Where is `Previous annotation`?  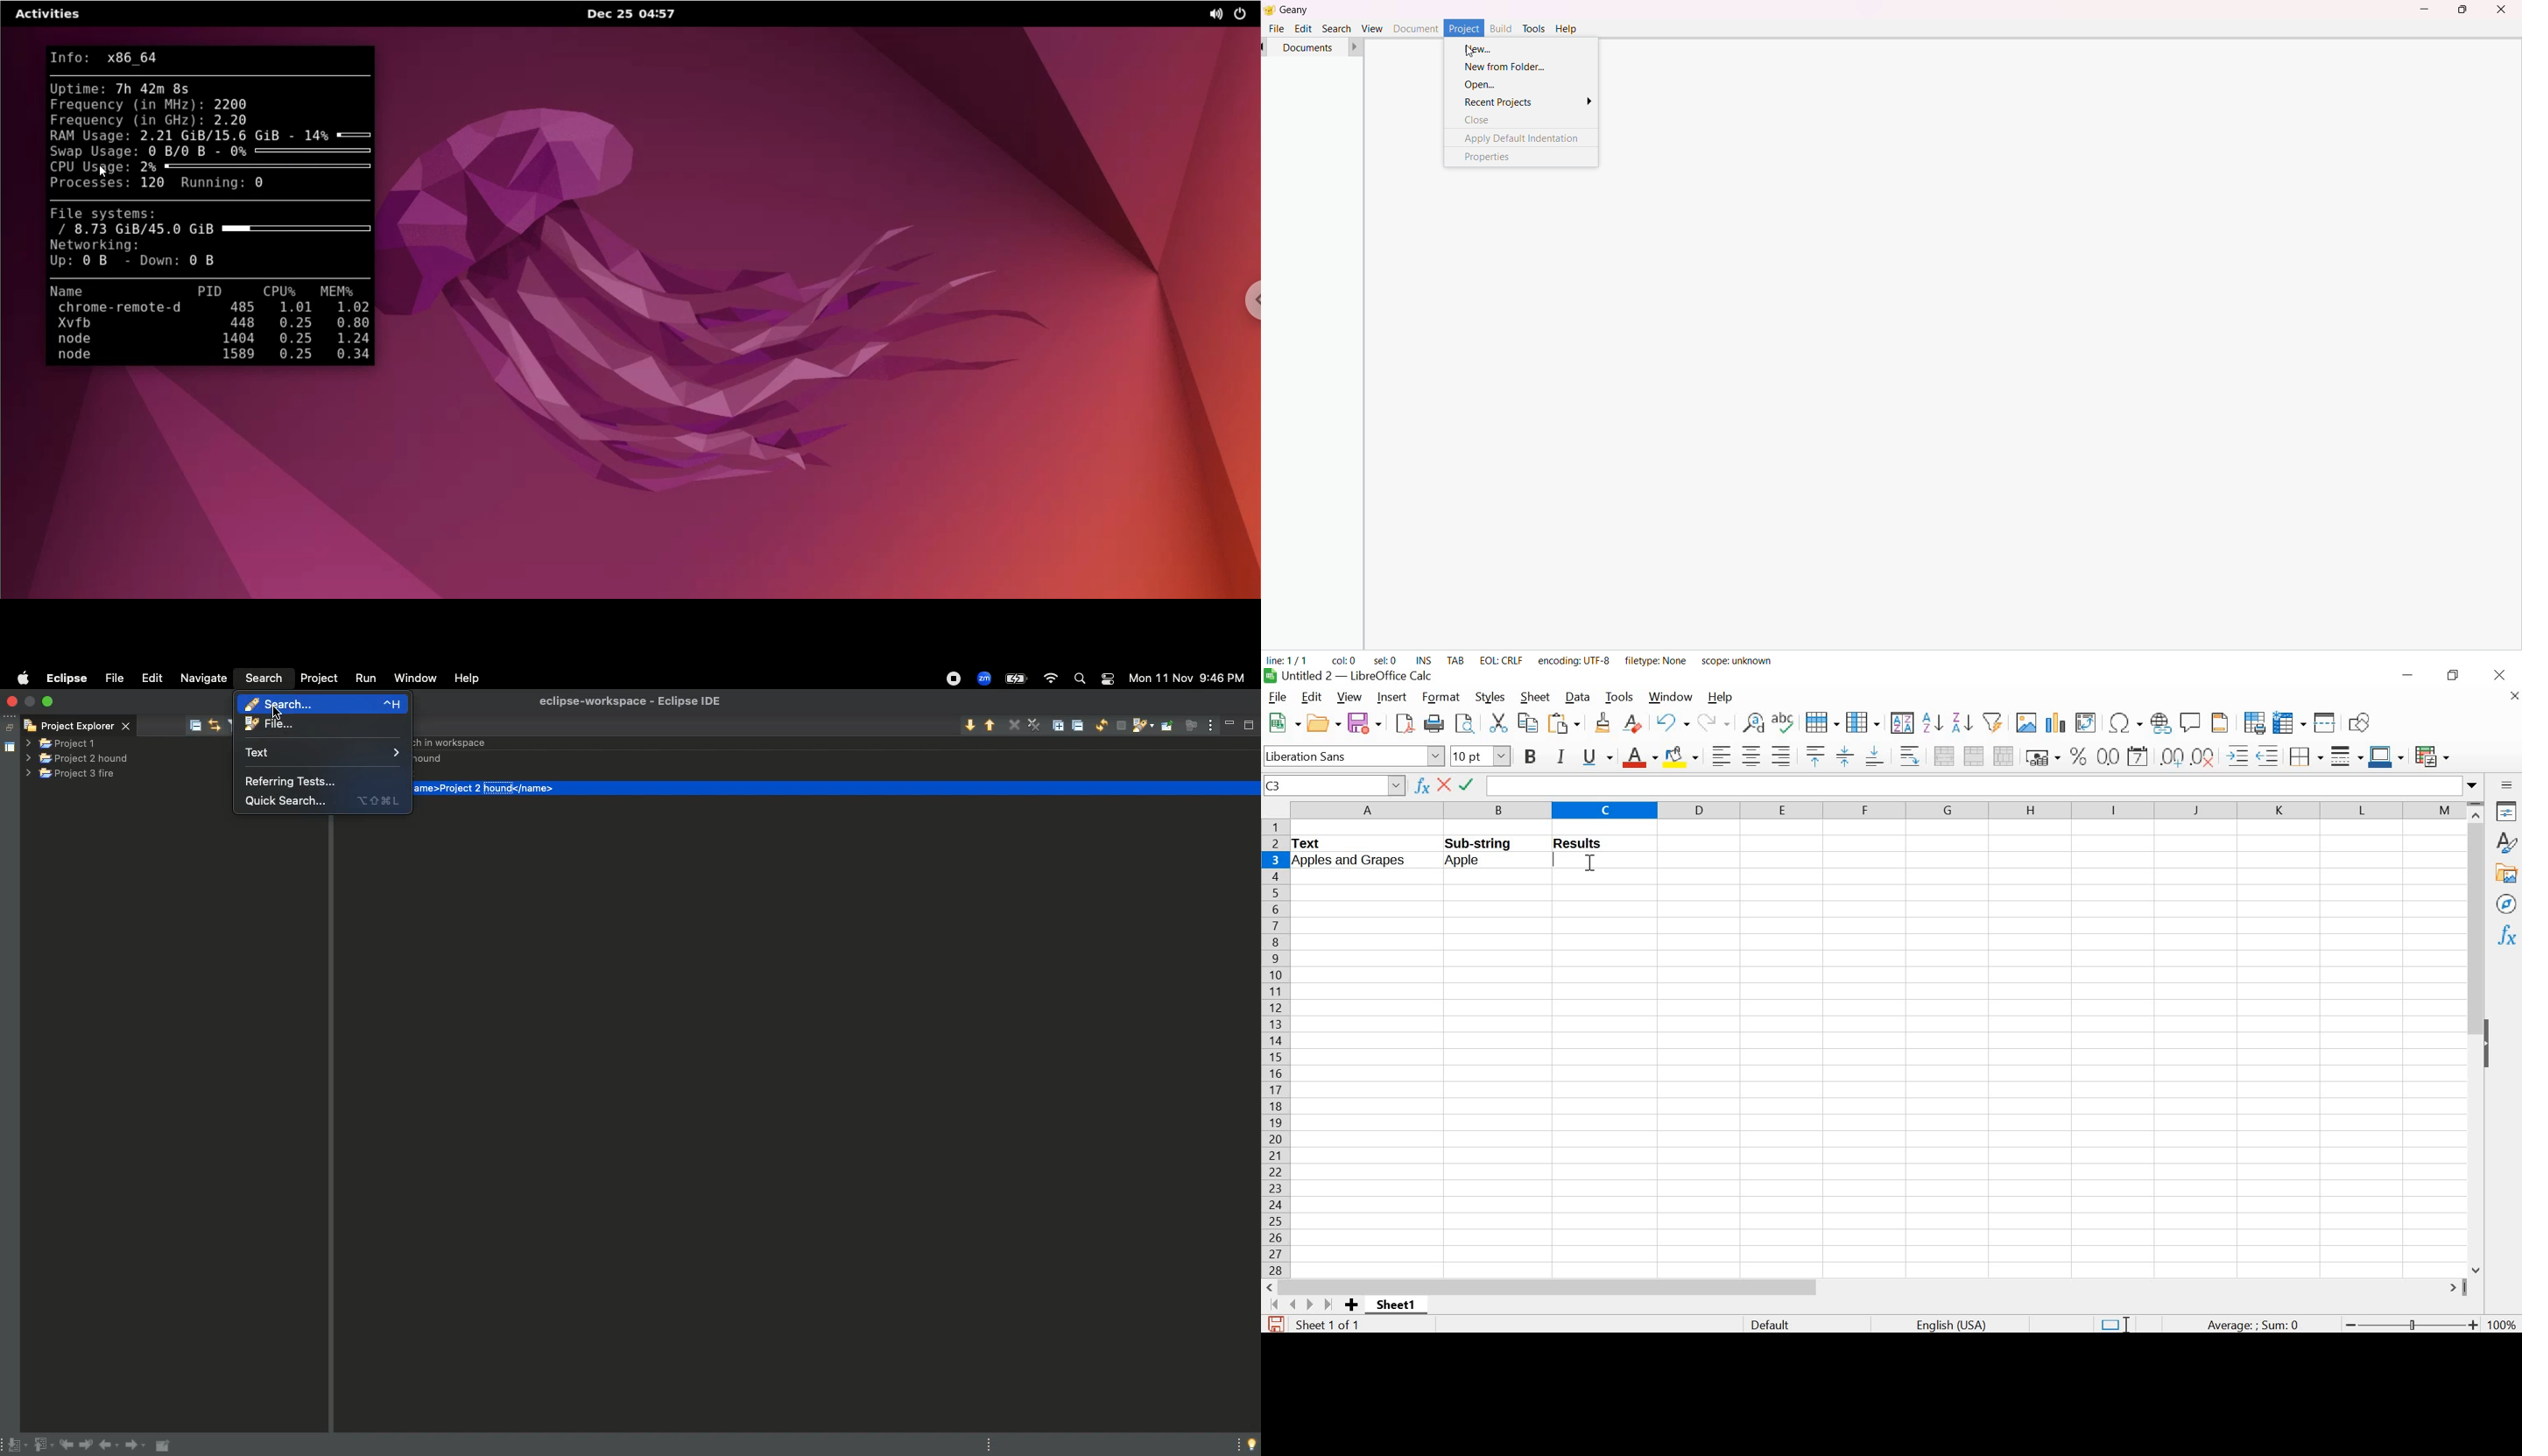
Previous annotation is located at coordinates (42, 1445).